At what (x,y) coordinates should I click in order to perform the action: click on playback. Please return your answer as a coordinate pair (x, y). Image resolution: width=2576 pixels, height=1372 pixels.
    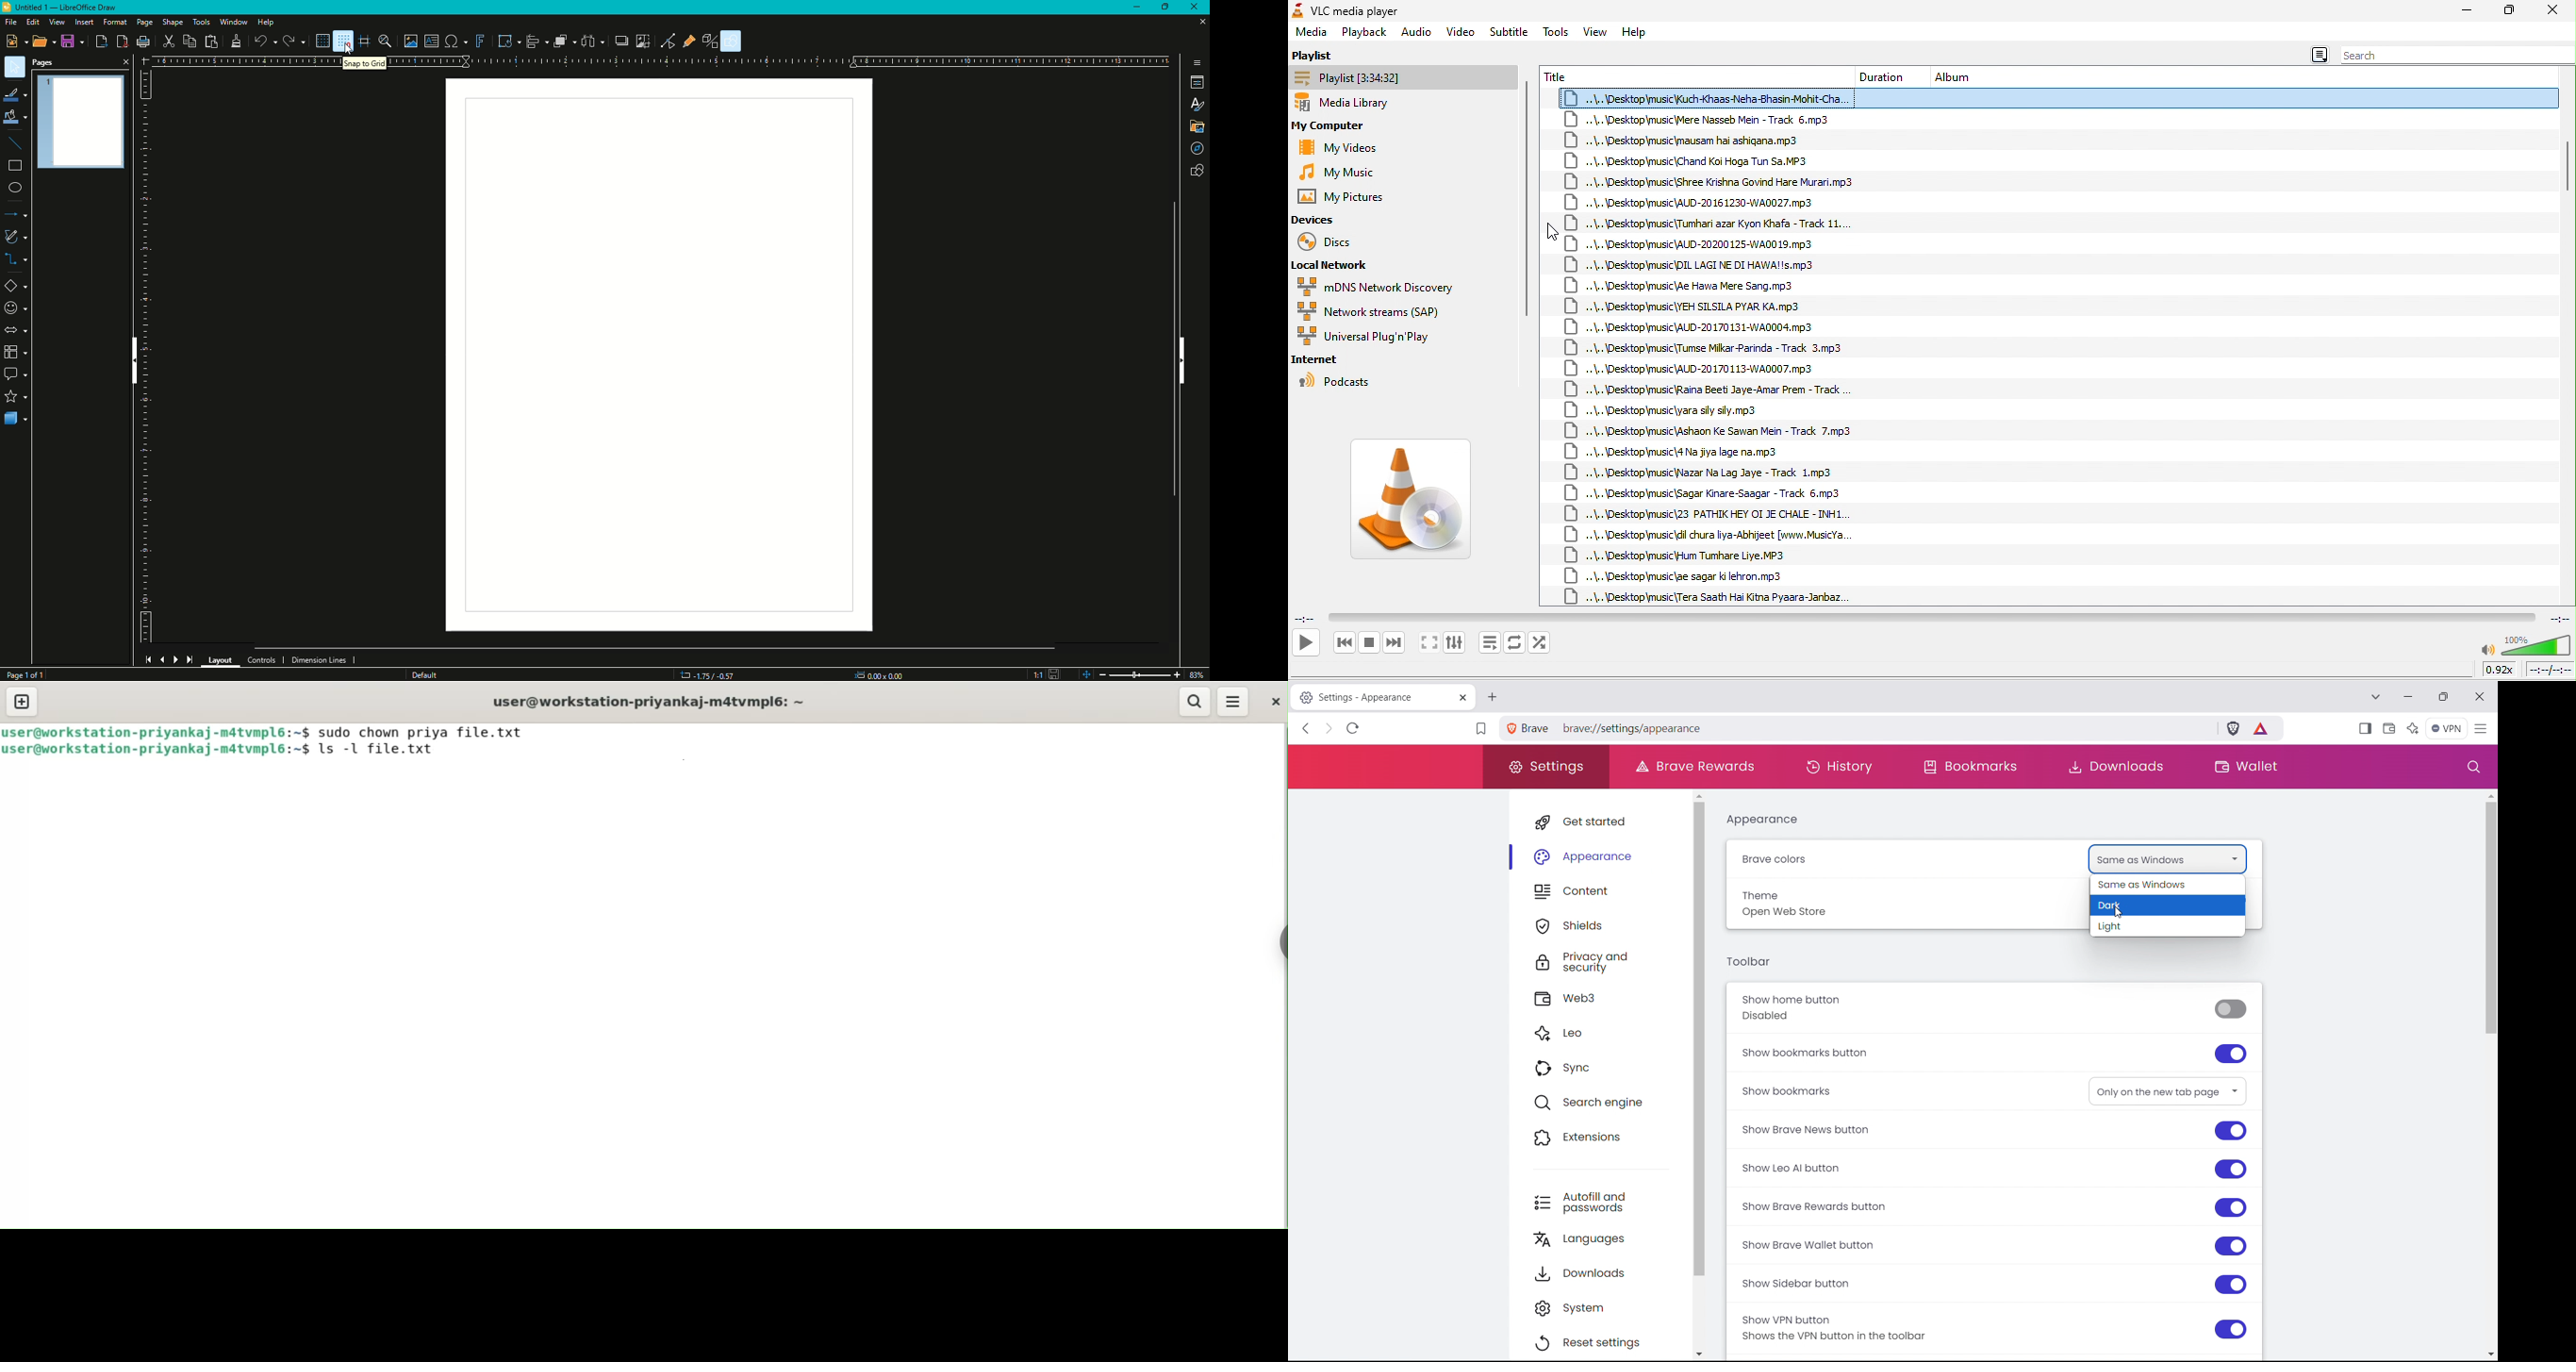
    Looking at the image, I should click on (1365, 32).